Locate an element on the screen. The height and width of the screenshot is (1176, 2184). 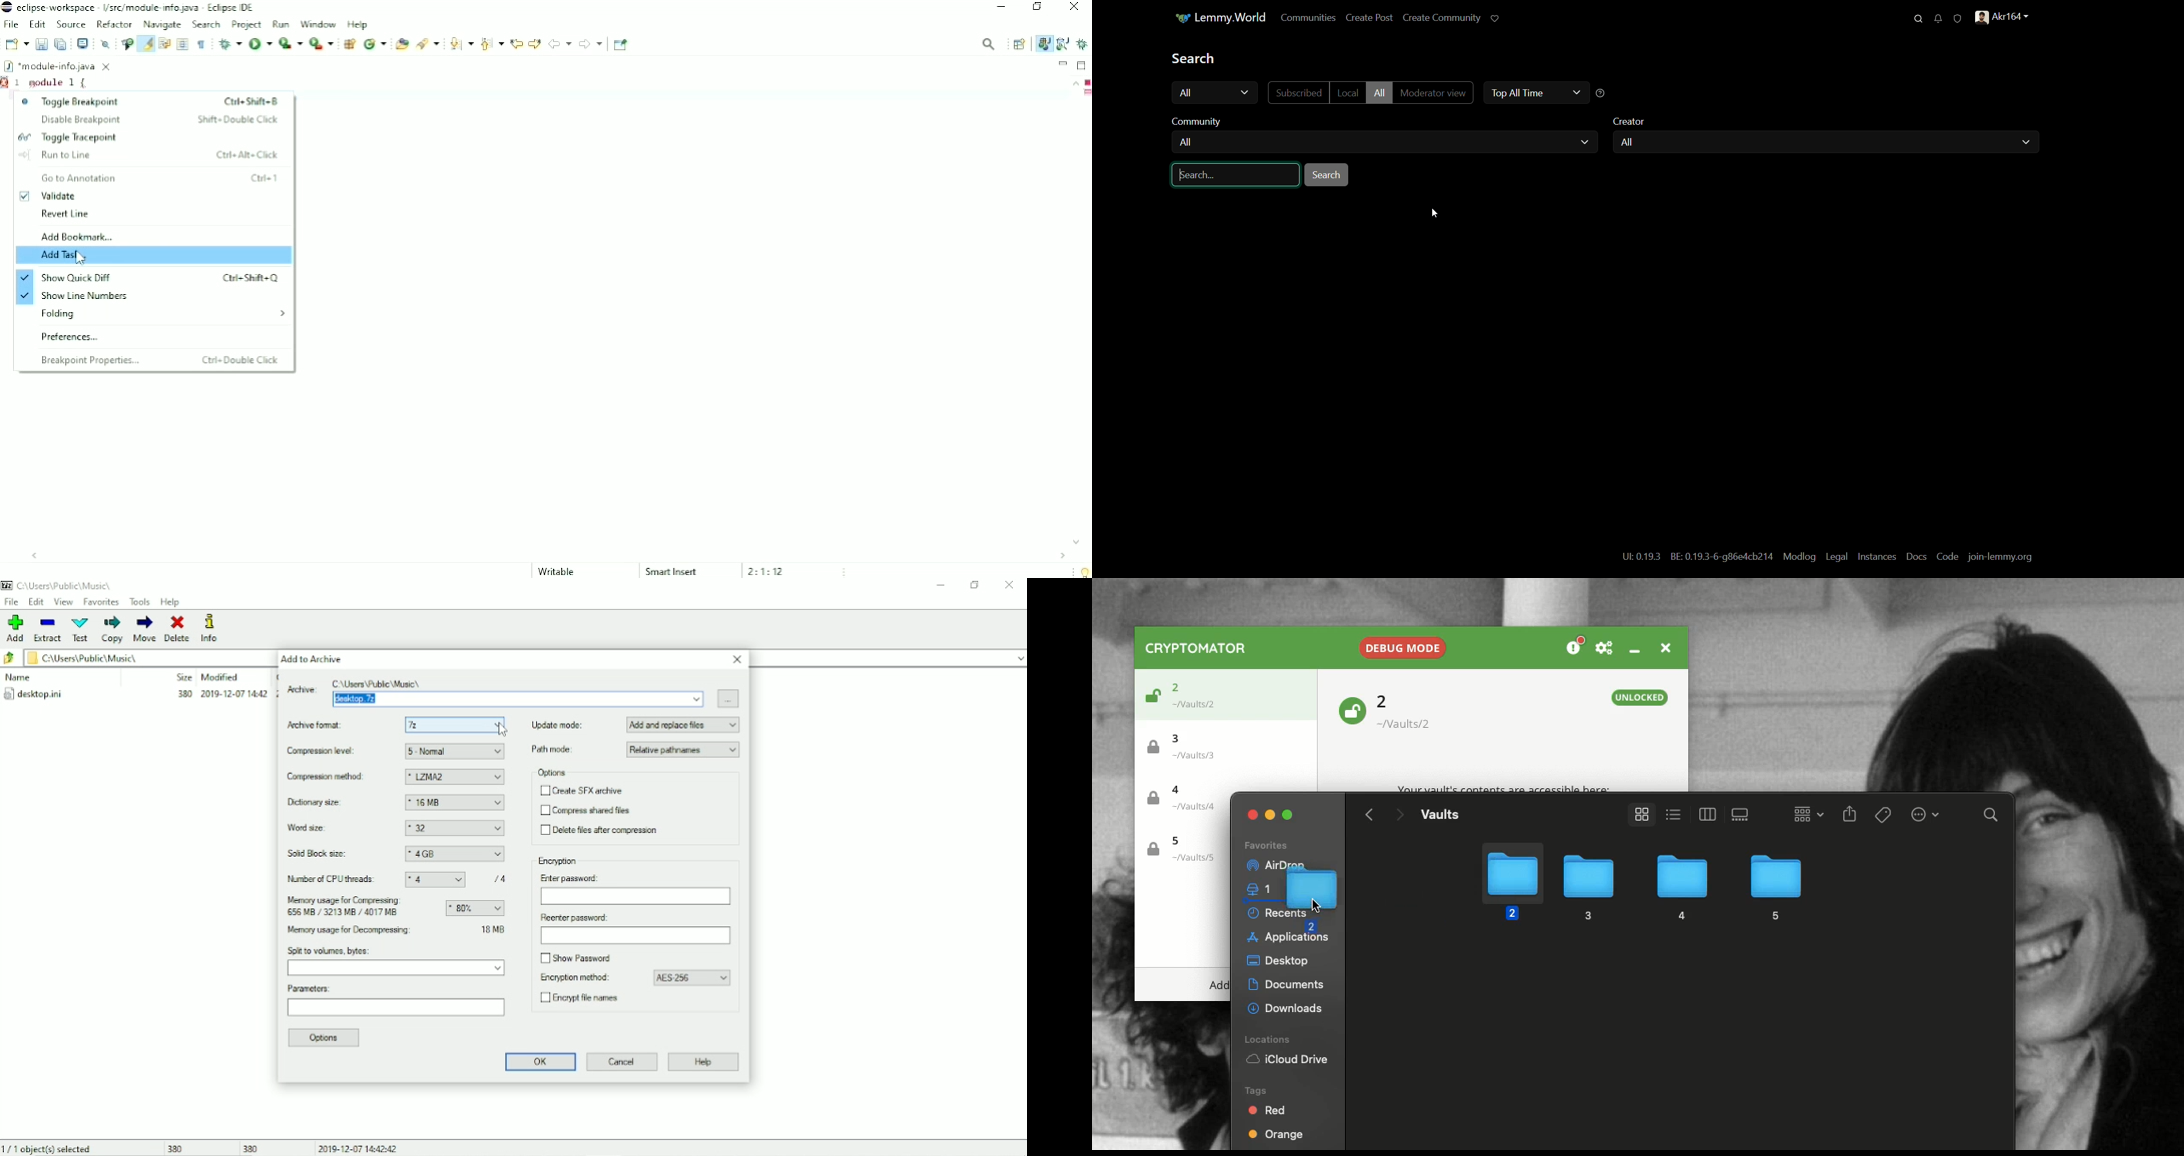
Maximize is located at coordinates (1290, 815).